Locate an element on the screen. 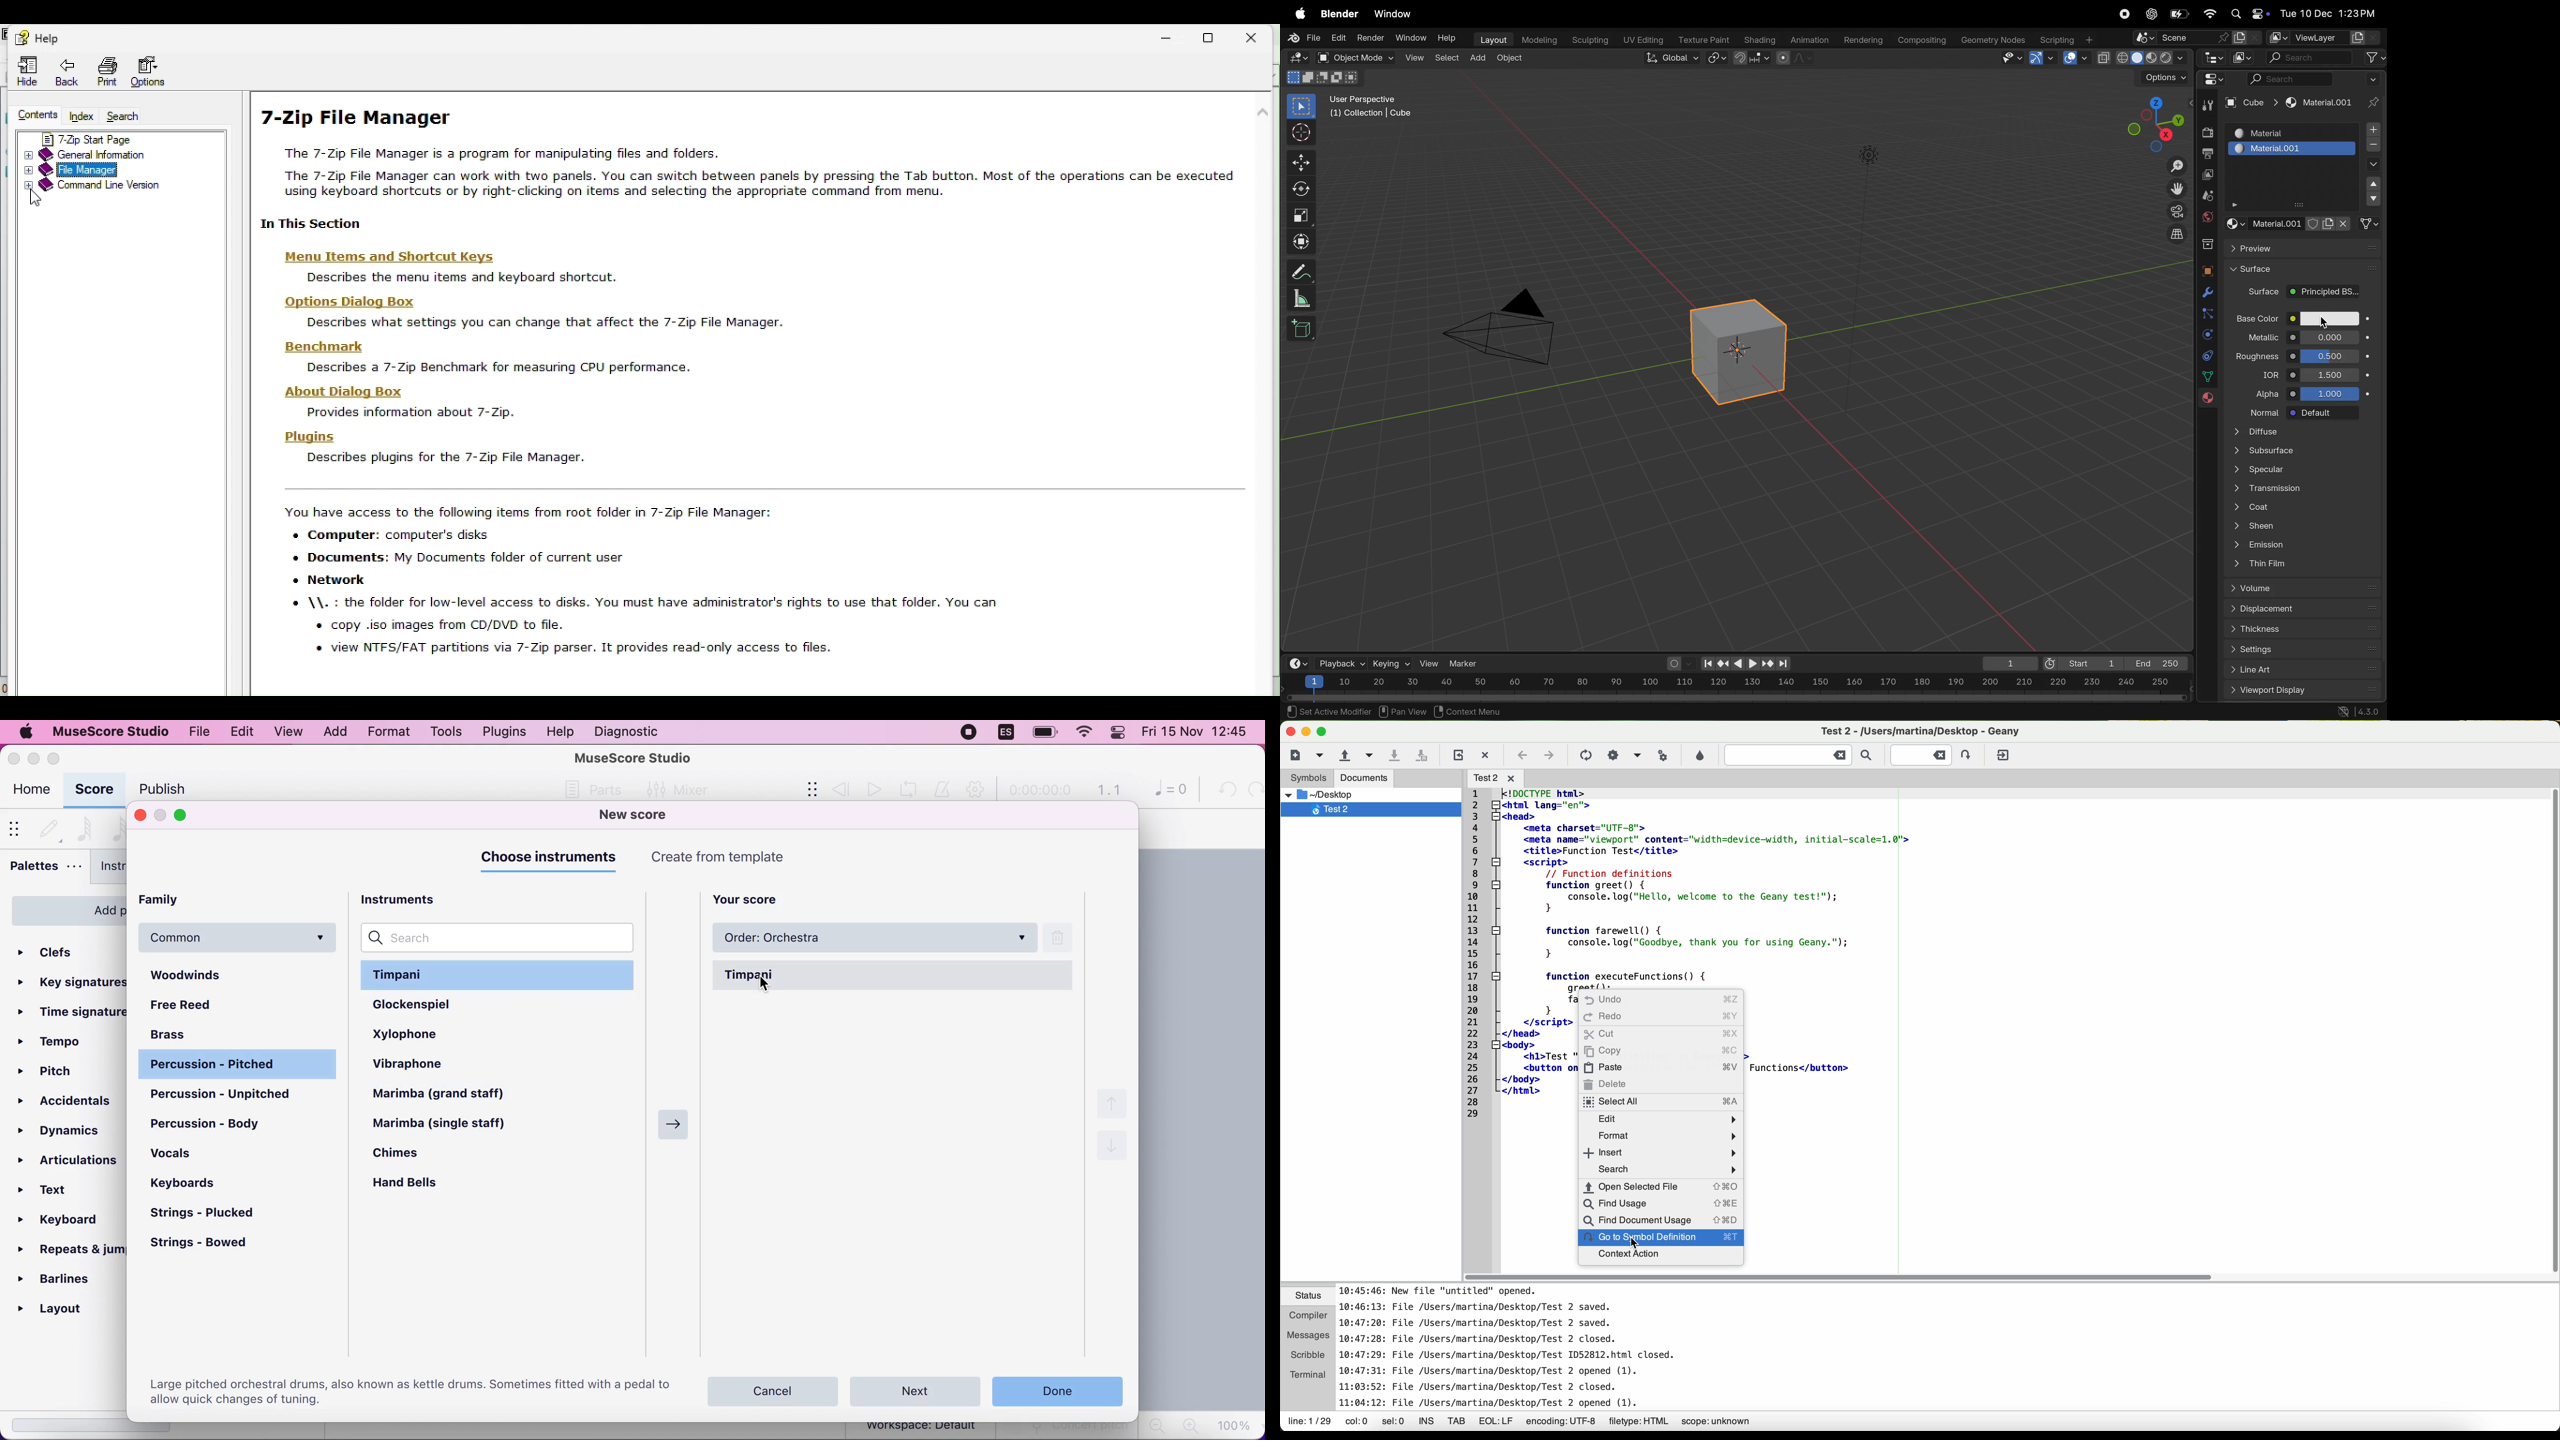 Image resolution: width=2576 pixels, height=1456 pixels. review is located at coordinates (842, 789).